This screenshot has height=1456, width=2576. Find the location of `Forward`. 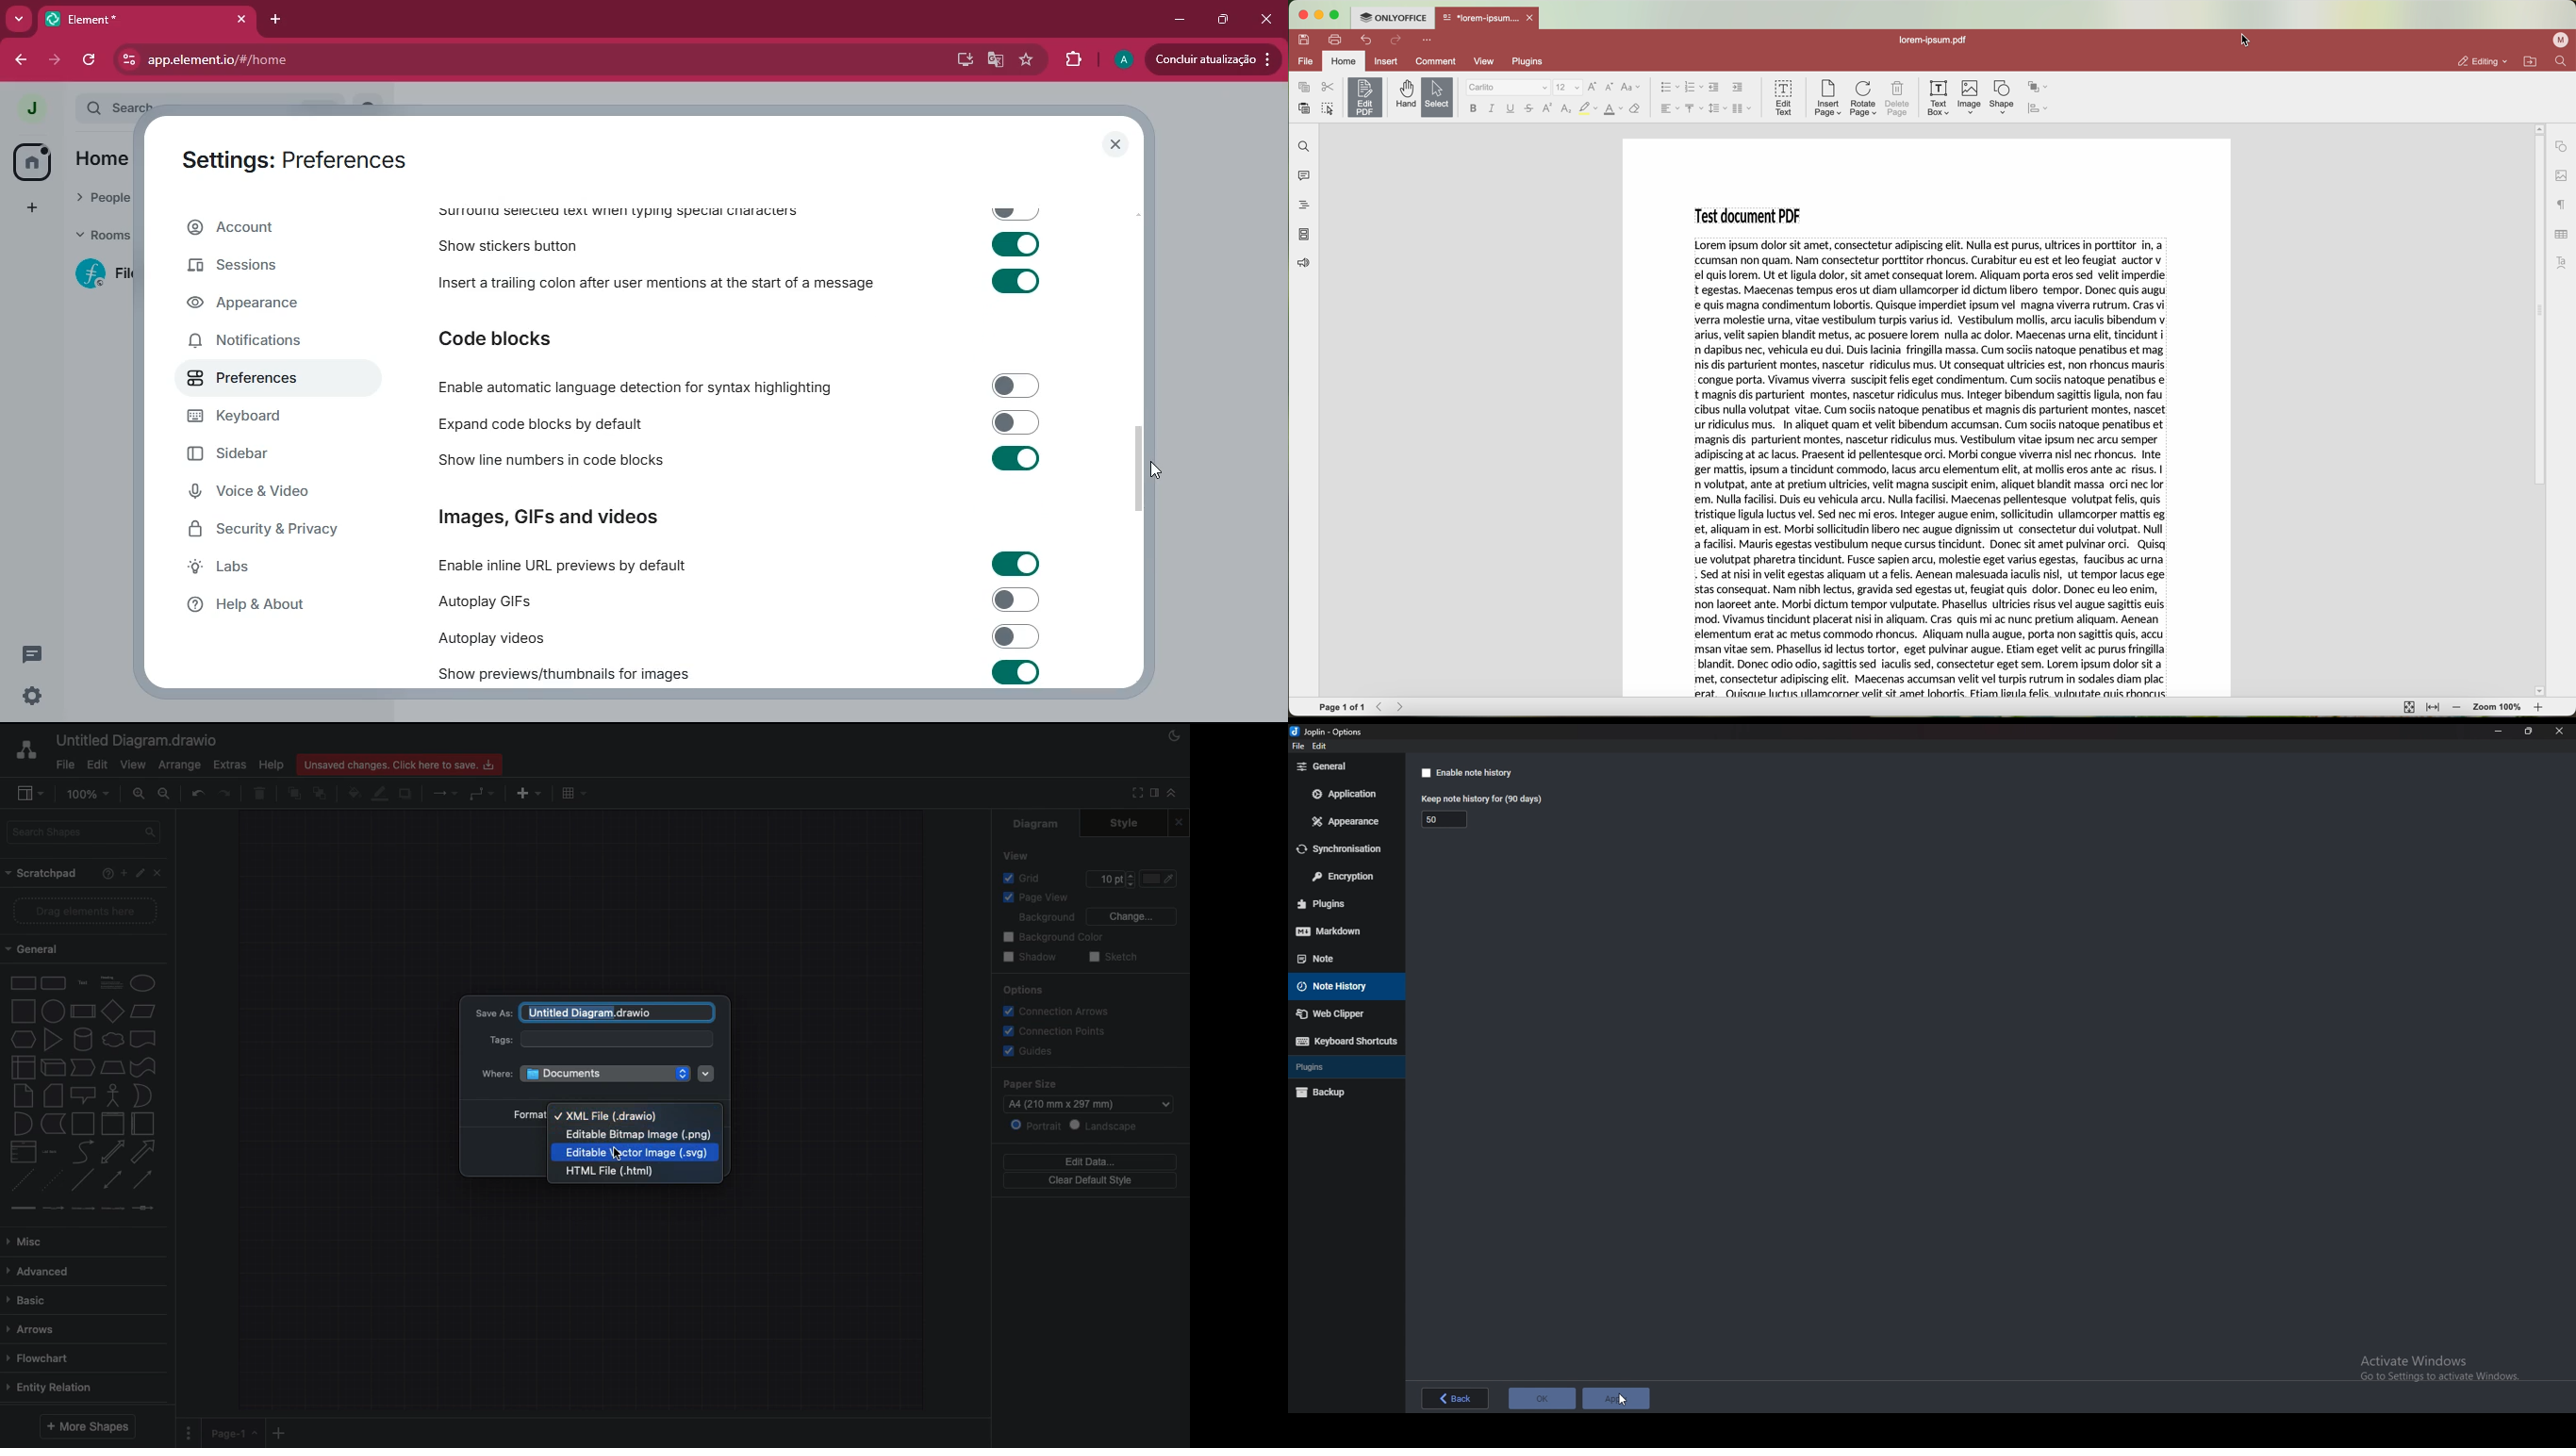

Forward is located at coordinates (1403, 707).